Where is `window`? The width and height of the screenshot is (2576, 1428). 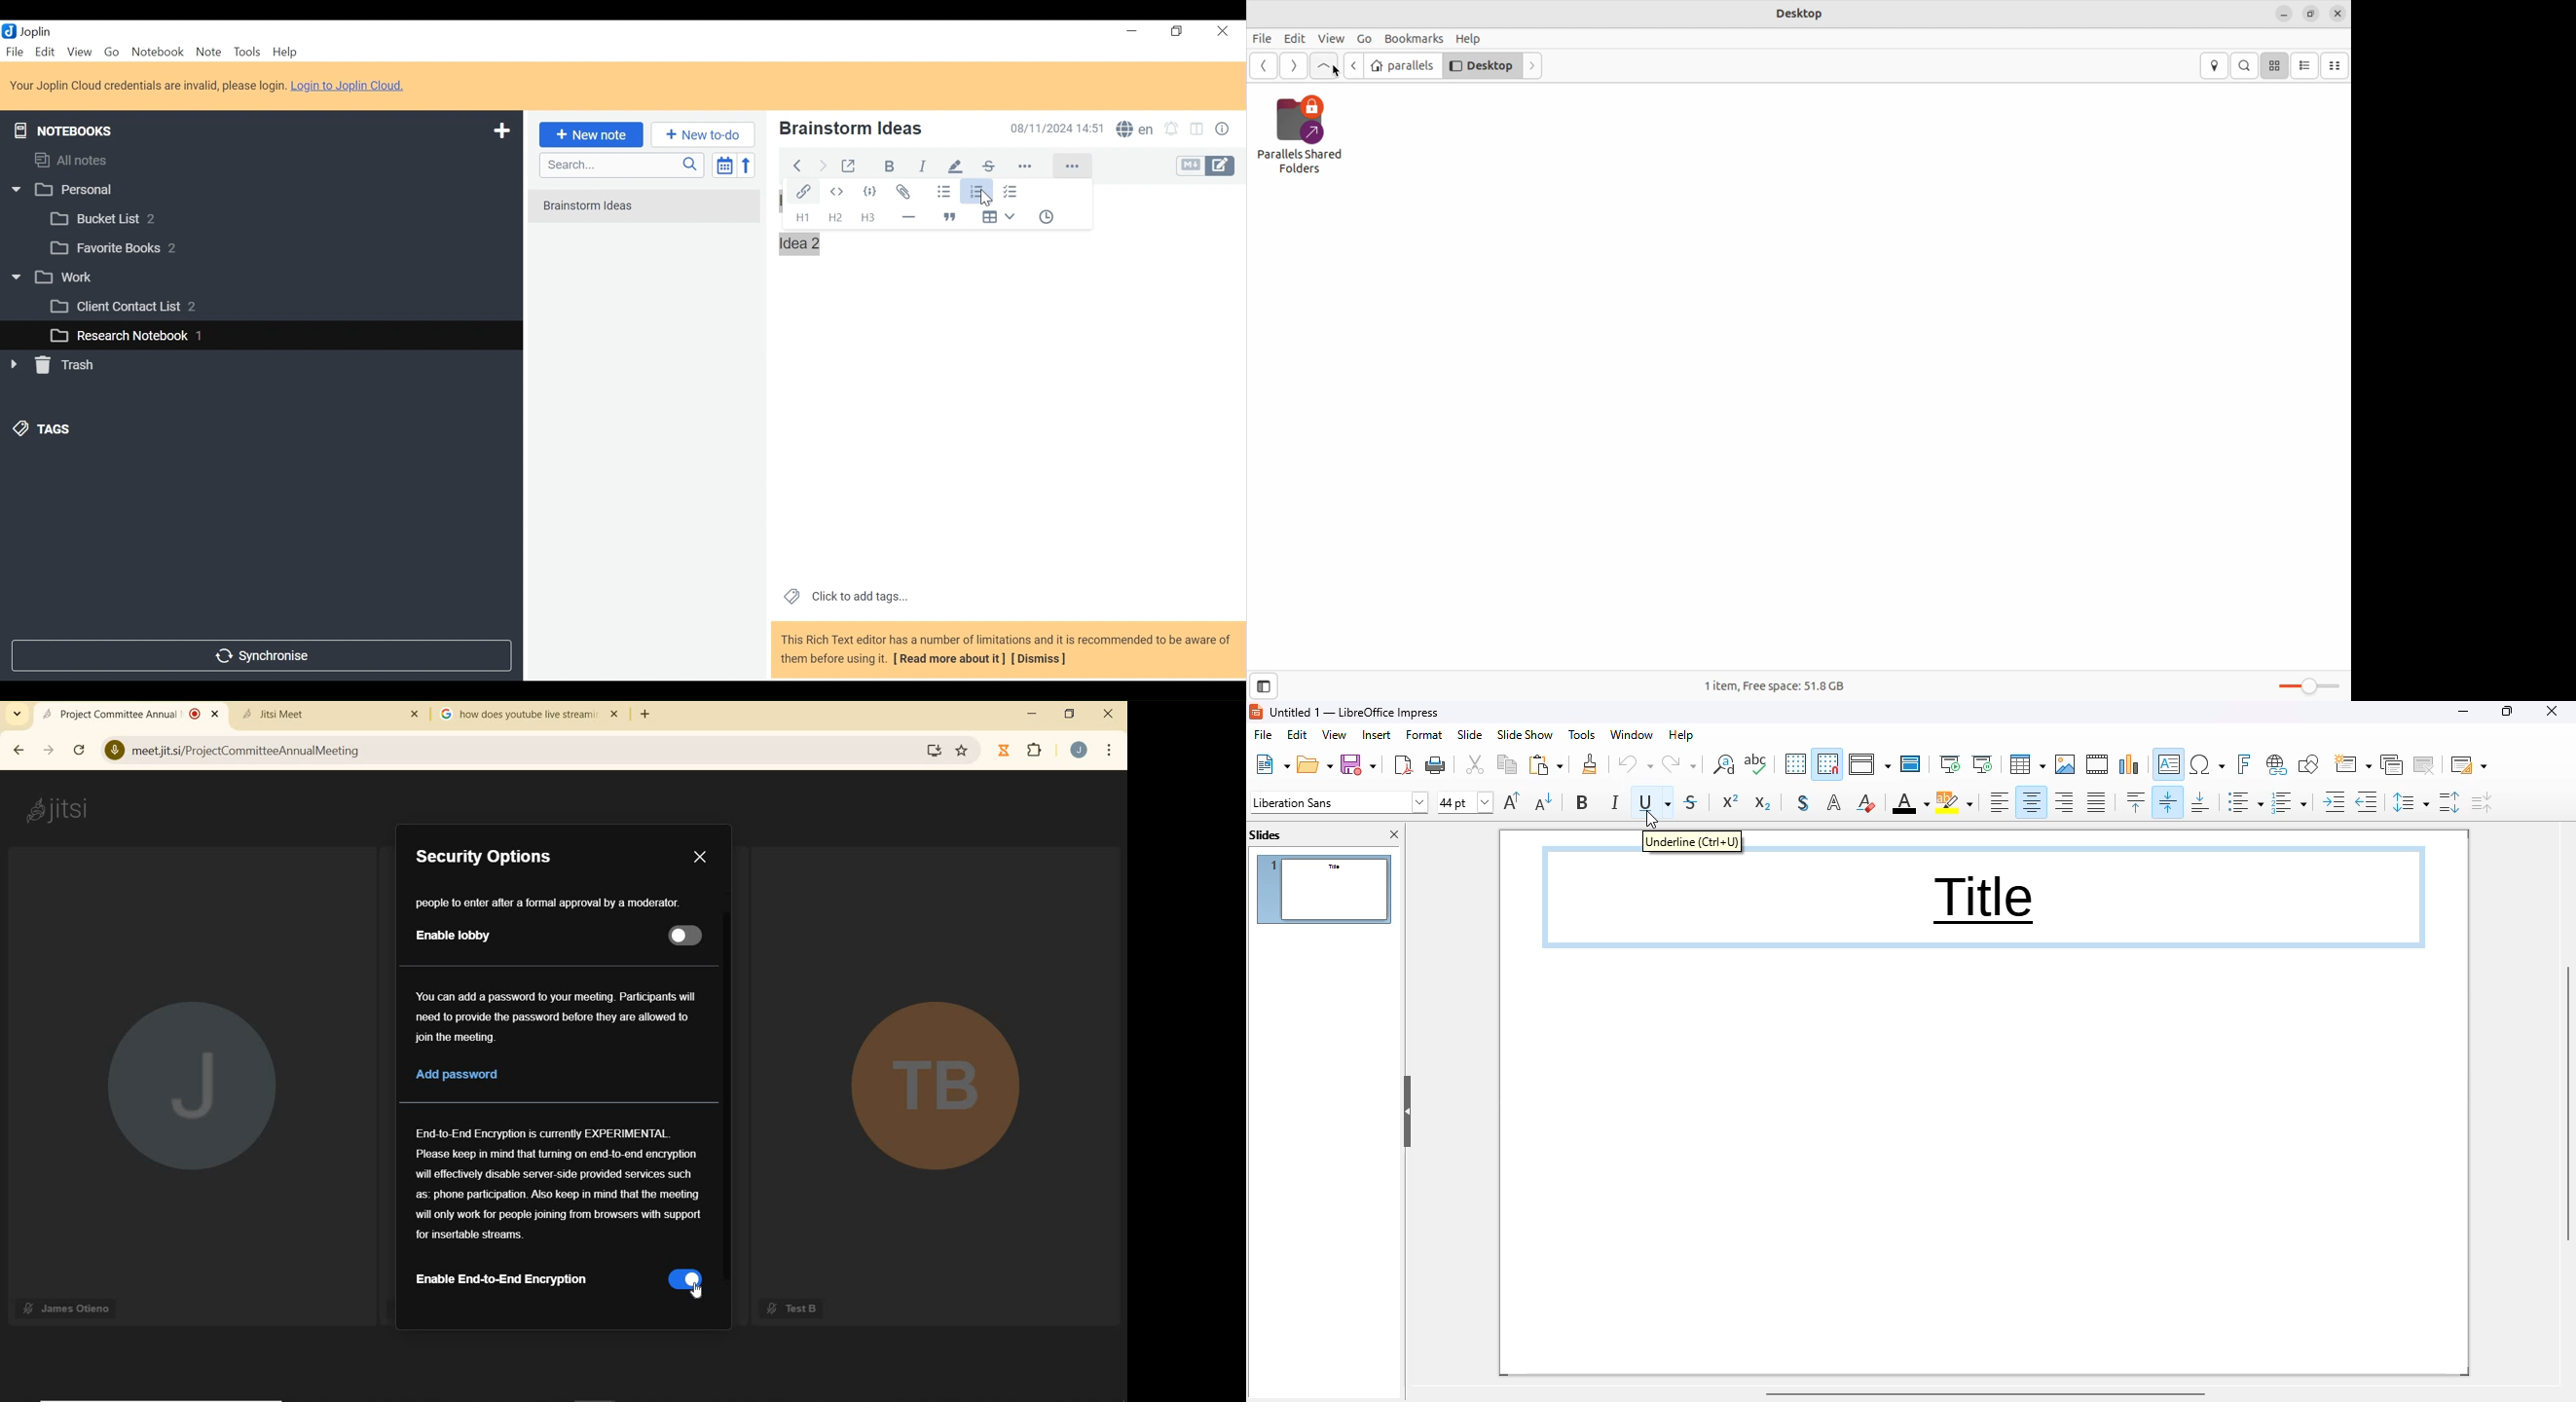 window is located at coordinates (1633, 734).